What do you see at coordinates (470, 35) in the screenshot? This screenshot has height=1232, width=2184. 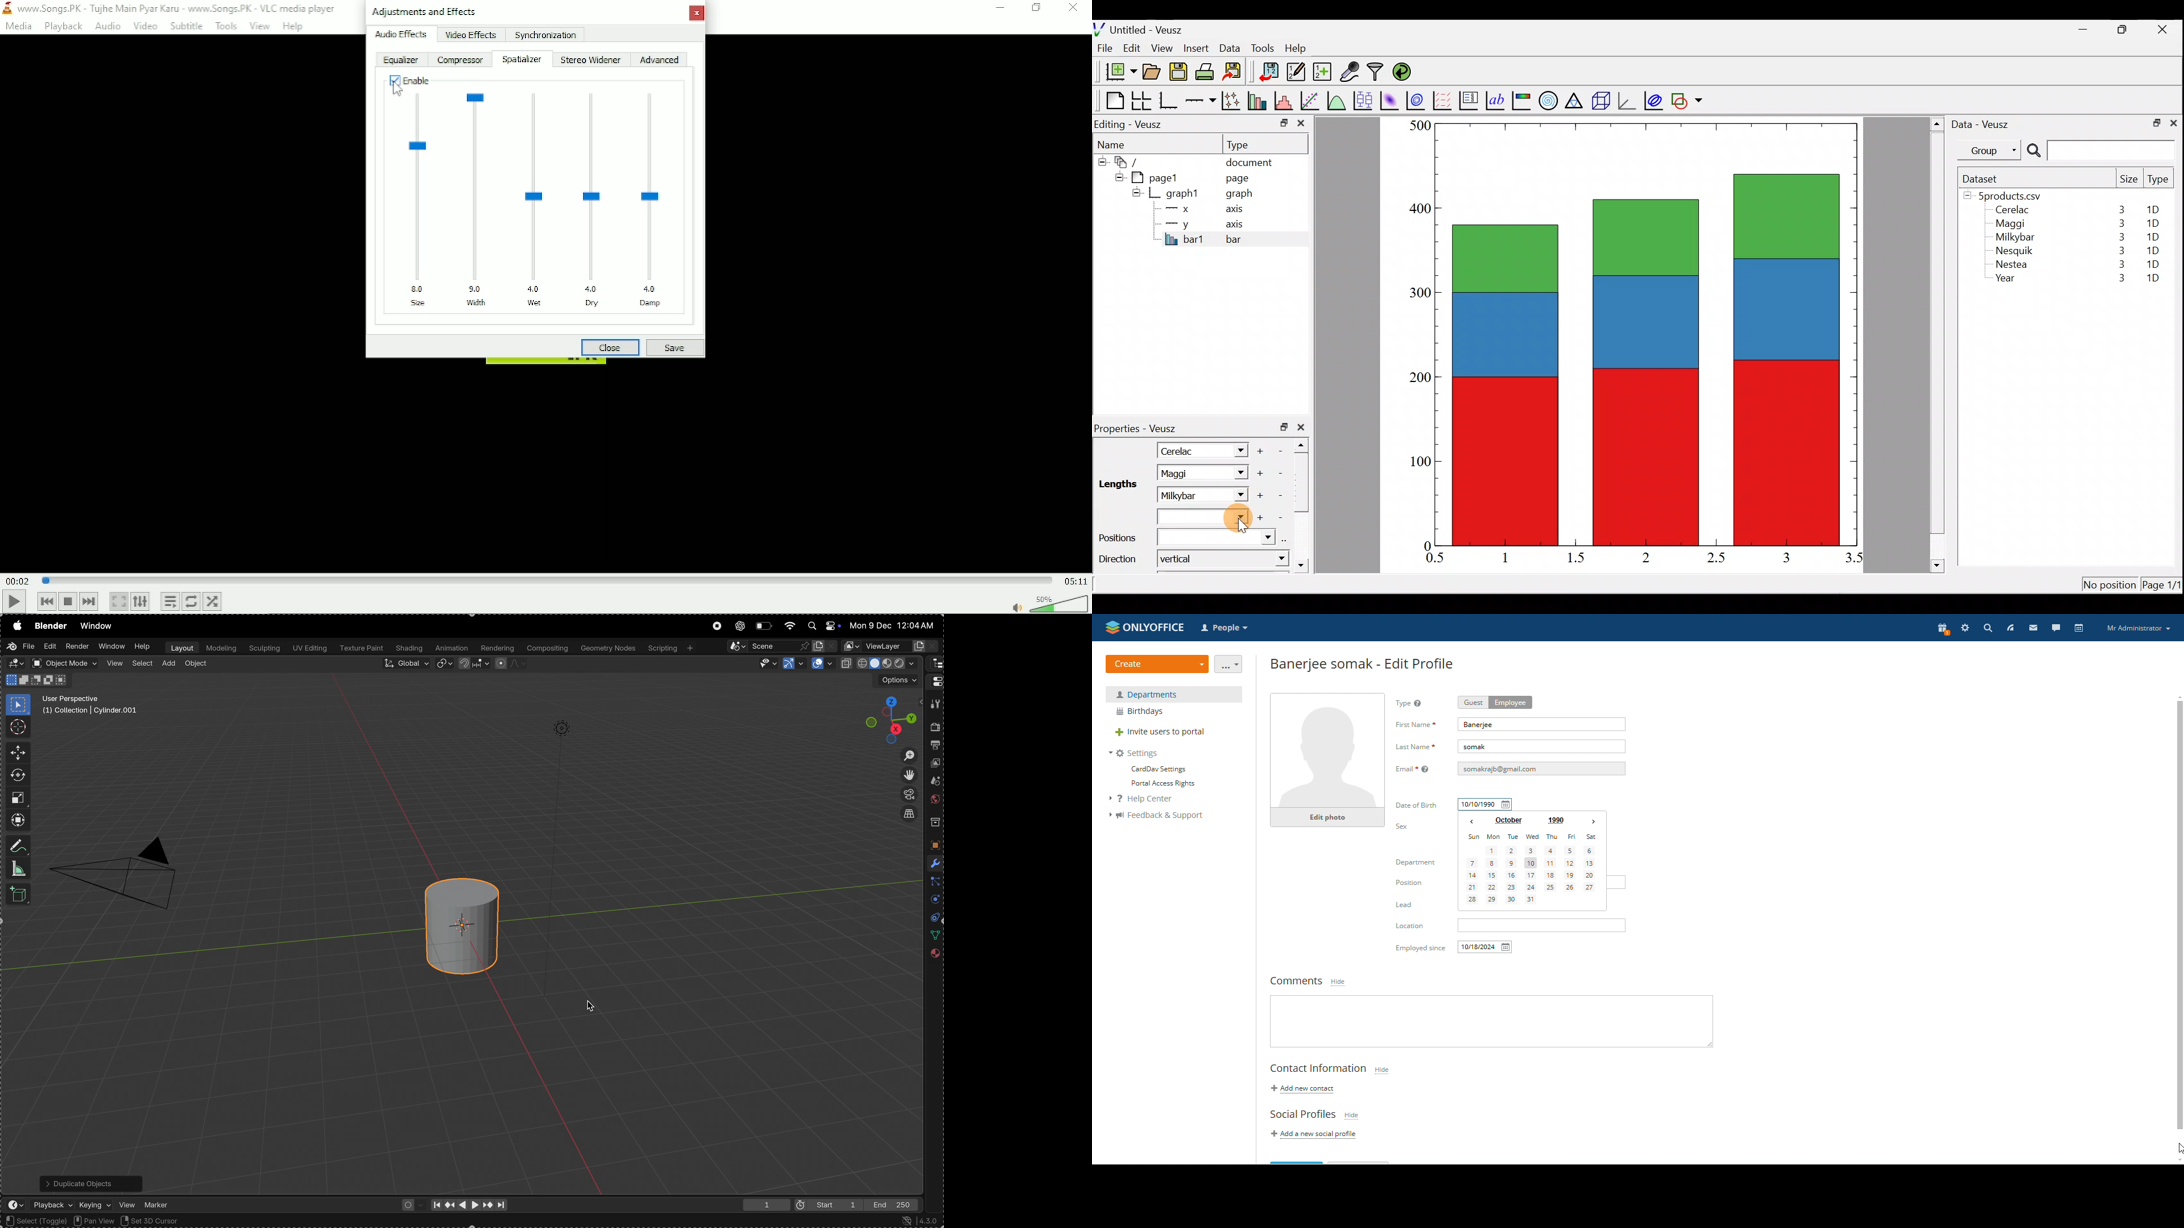 I see `Video effects` at bounding box center [470, 35].